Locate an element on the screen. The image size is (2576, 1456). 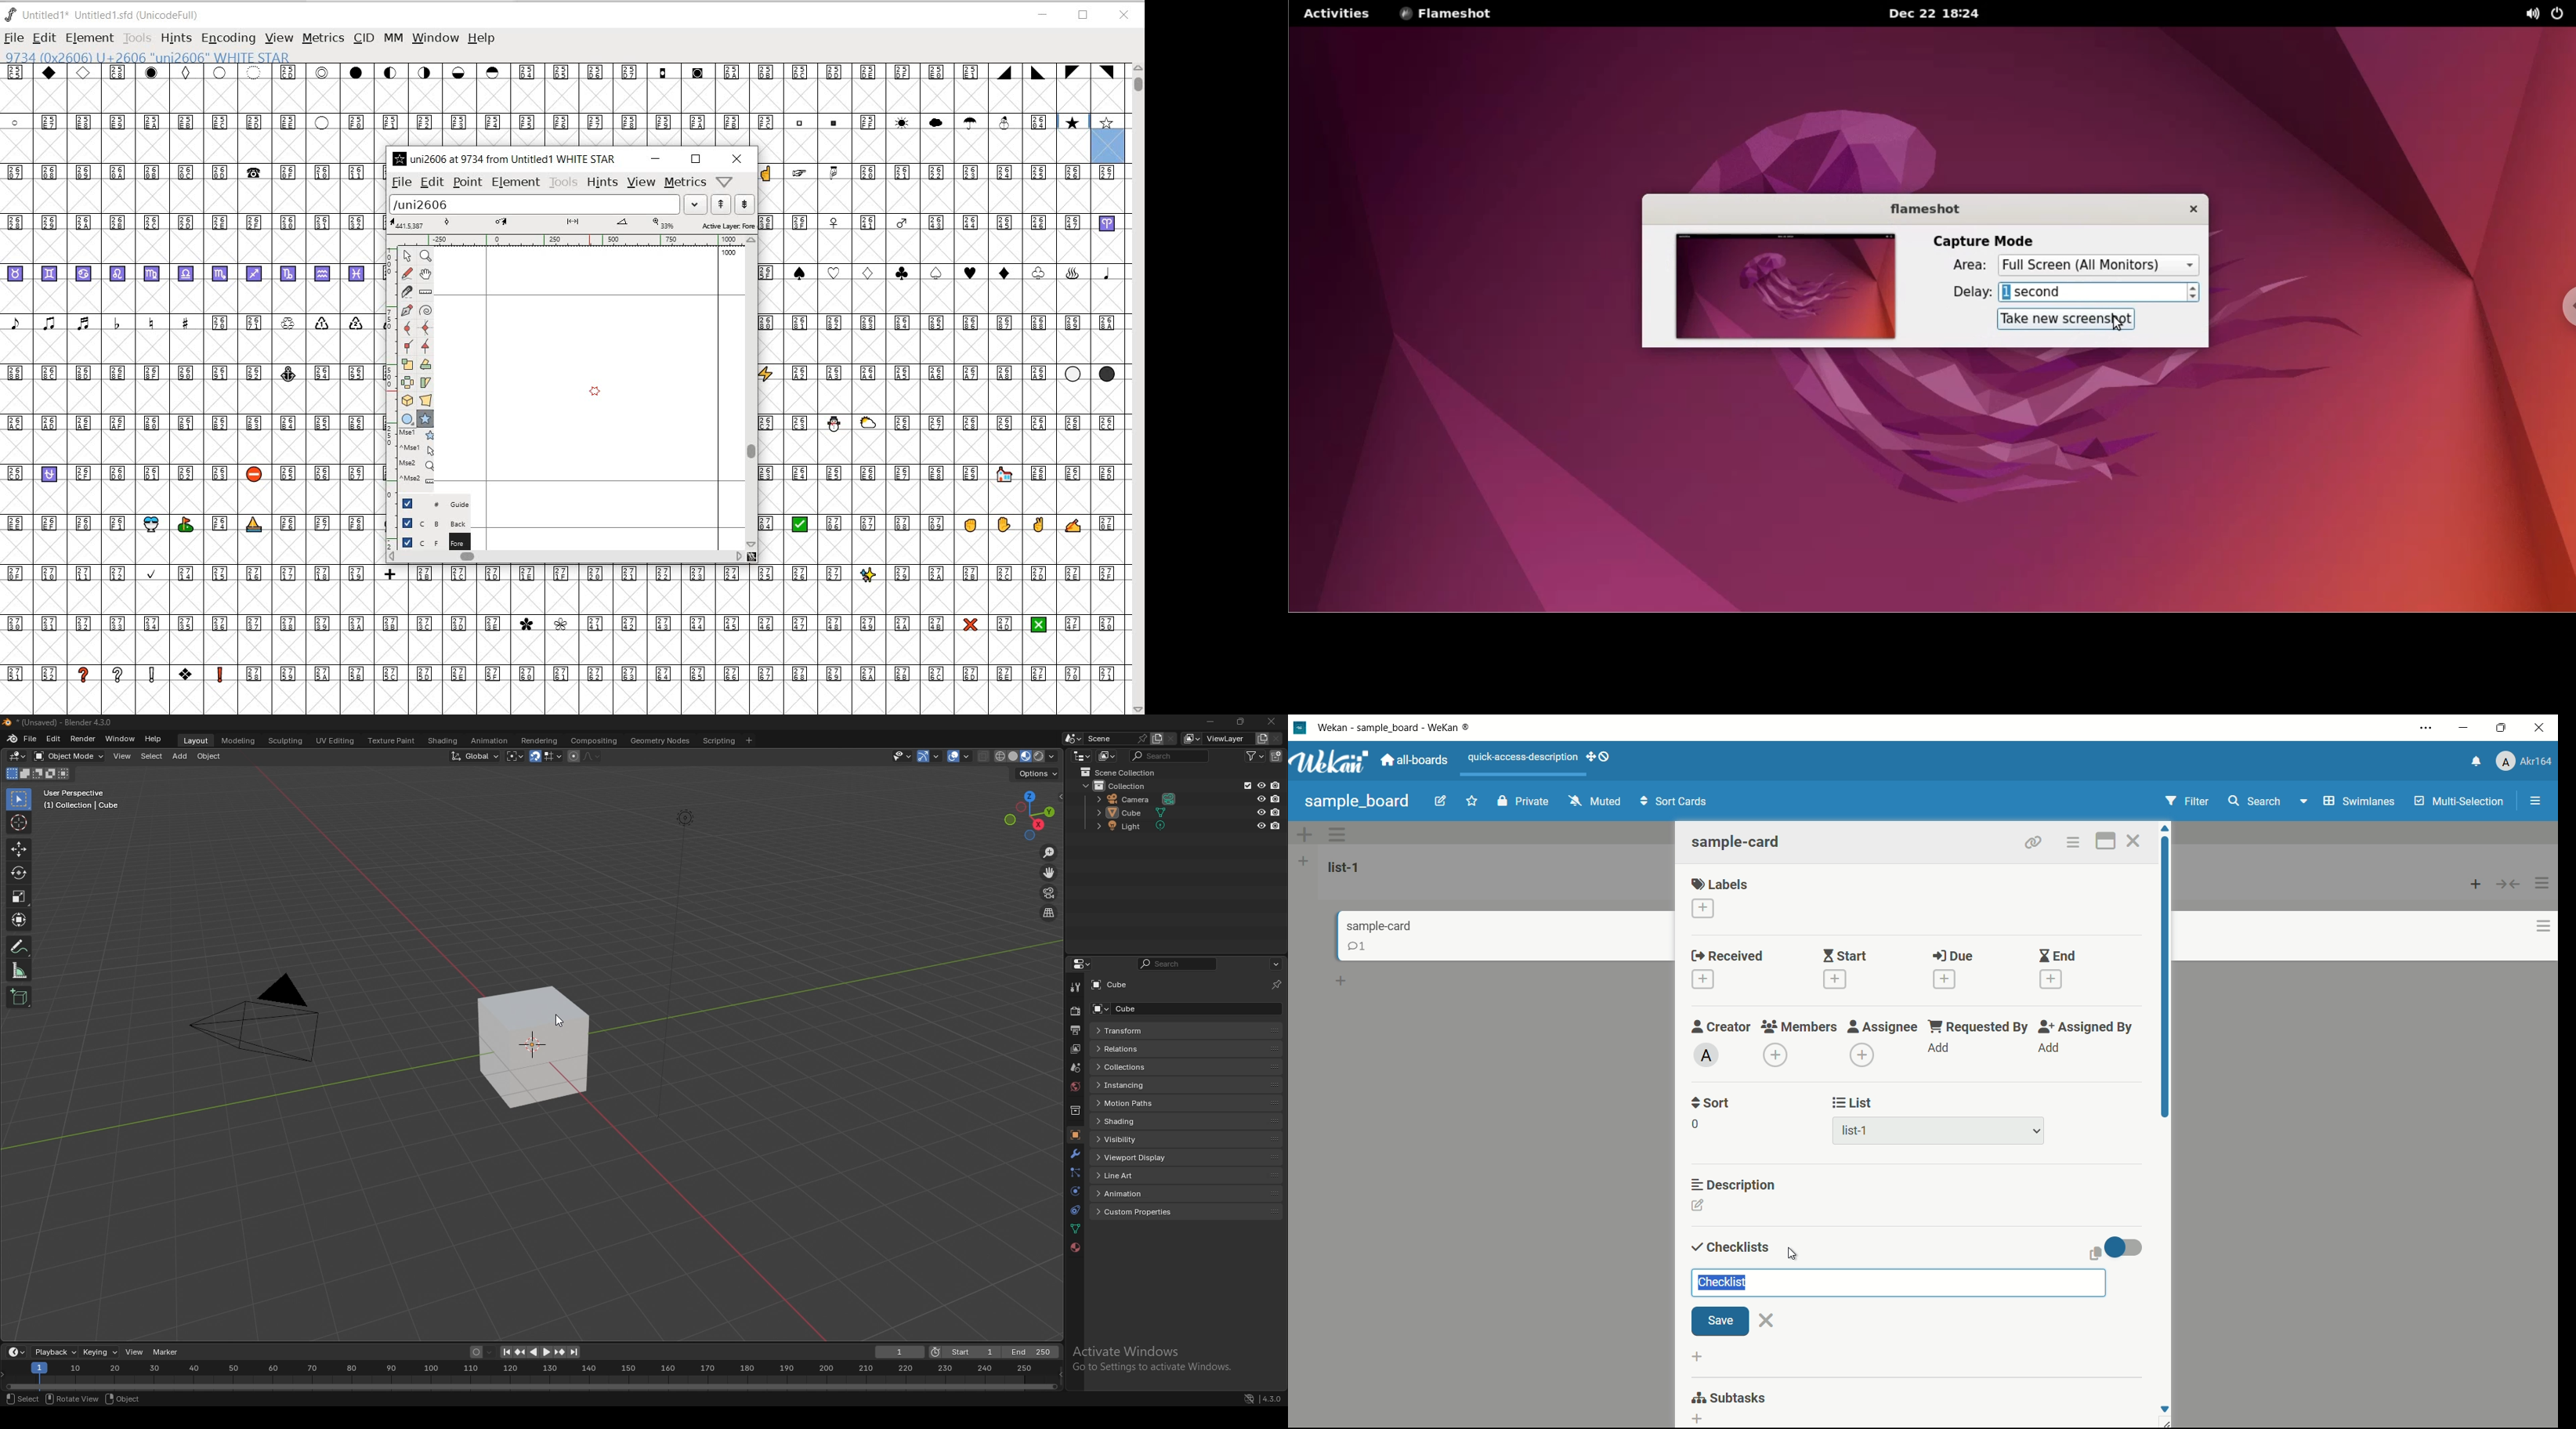
annotate is located at coordinates (19, 947).